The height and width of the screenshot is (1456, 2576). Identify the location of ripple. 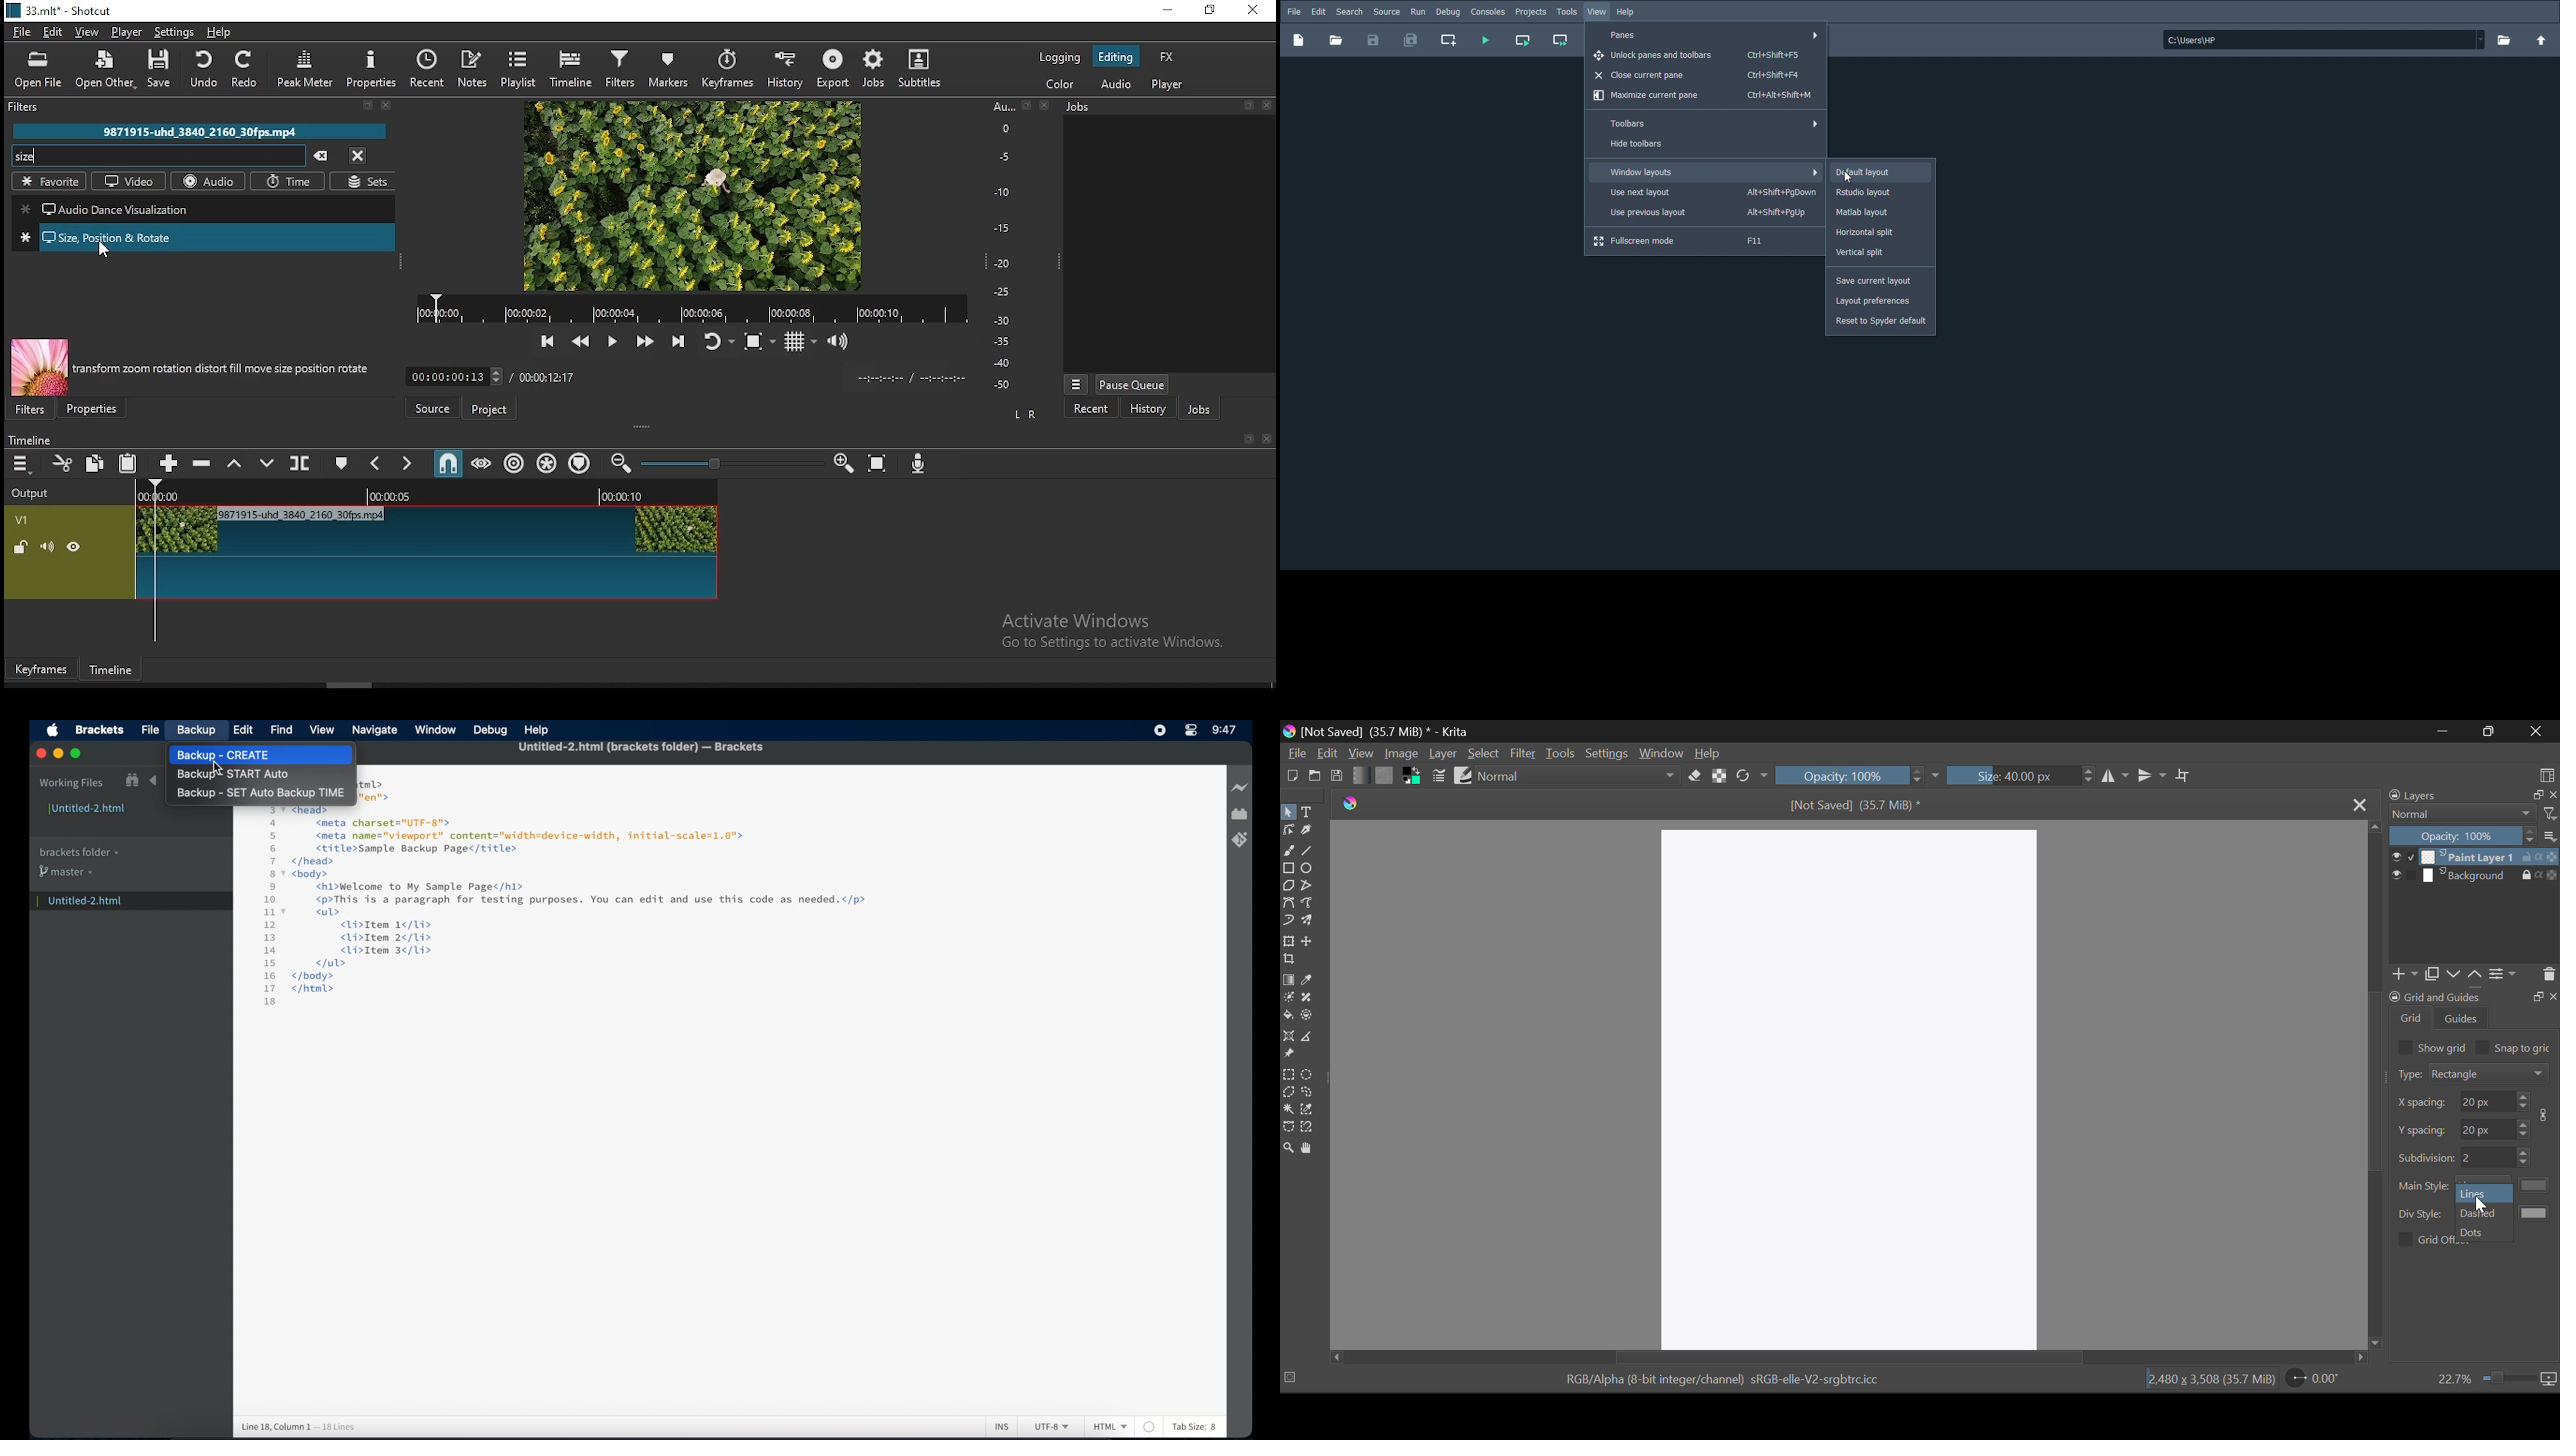
(514, 463).